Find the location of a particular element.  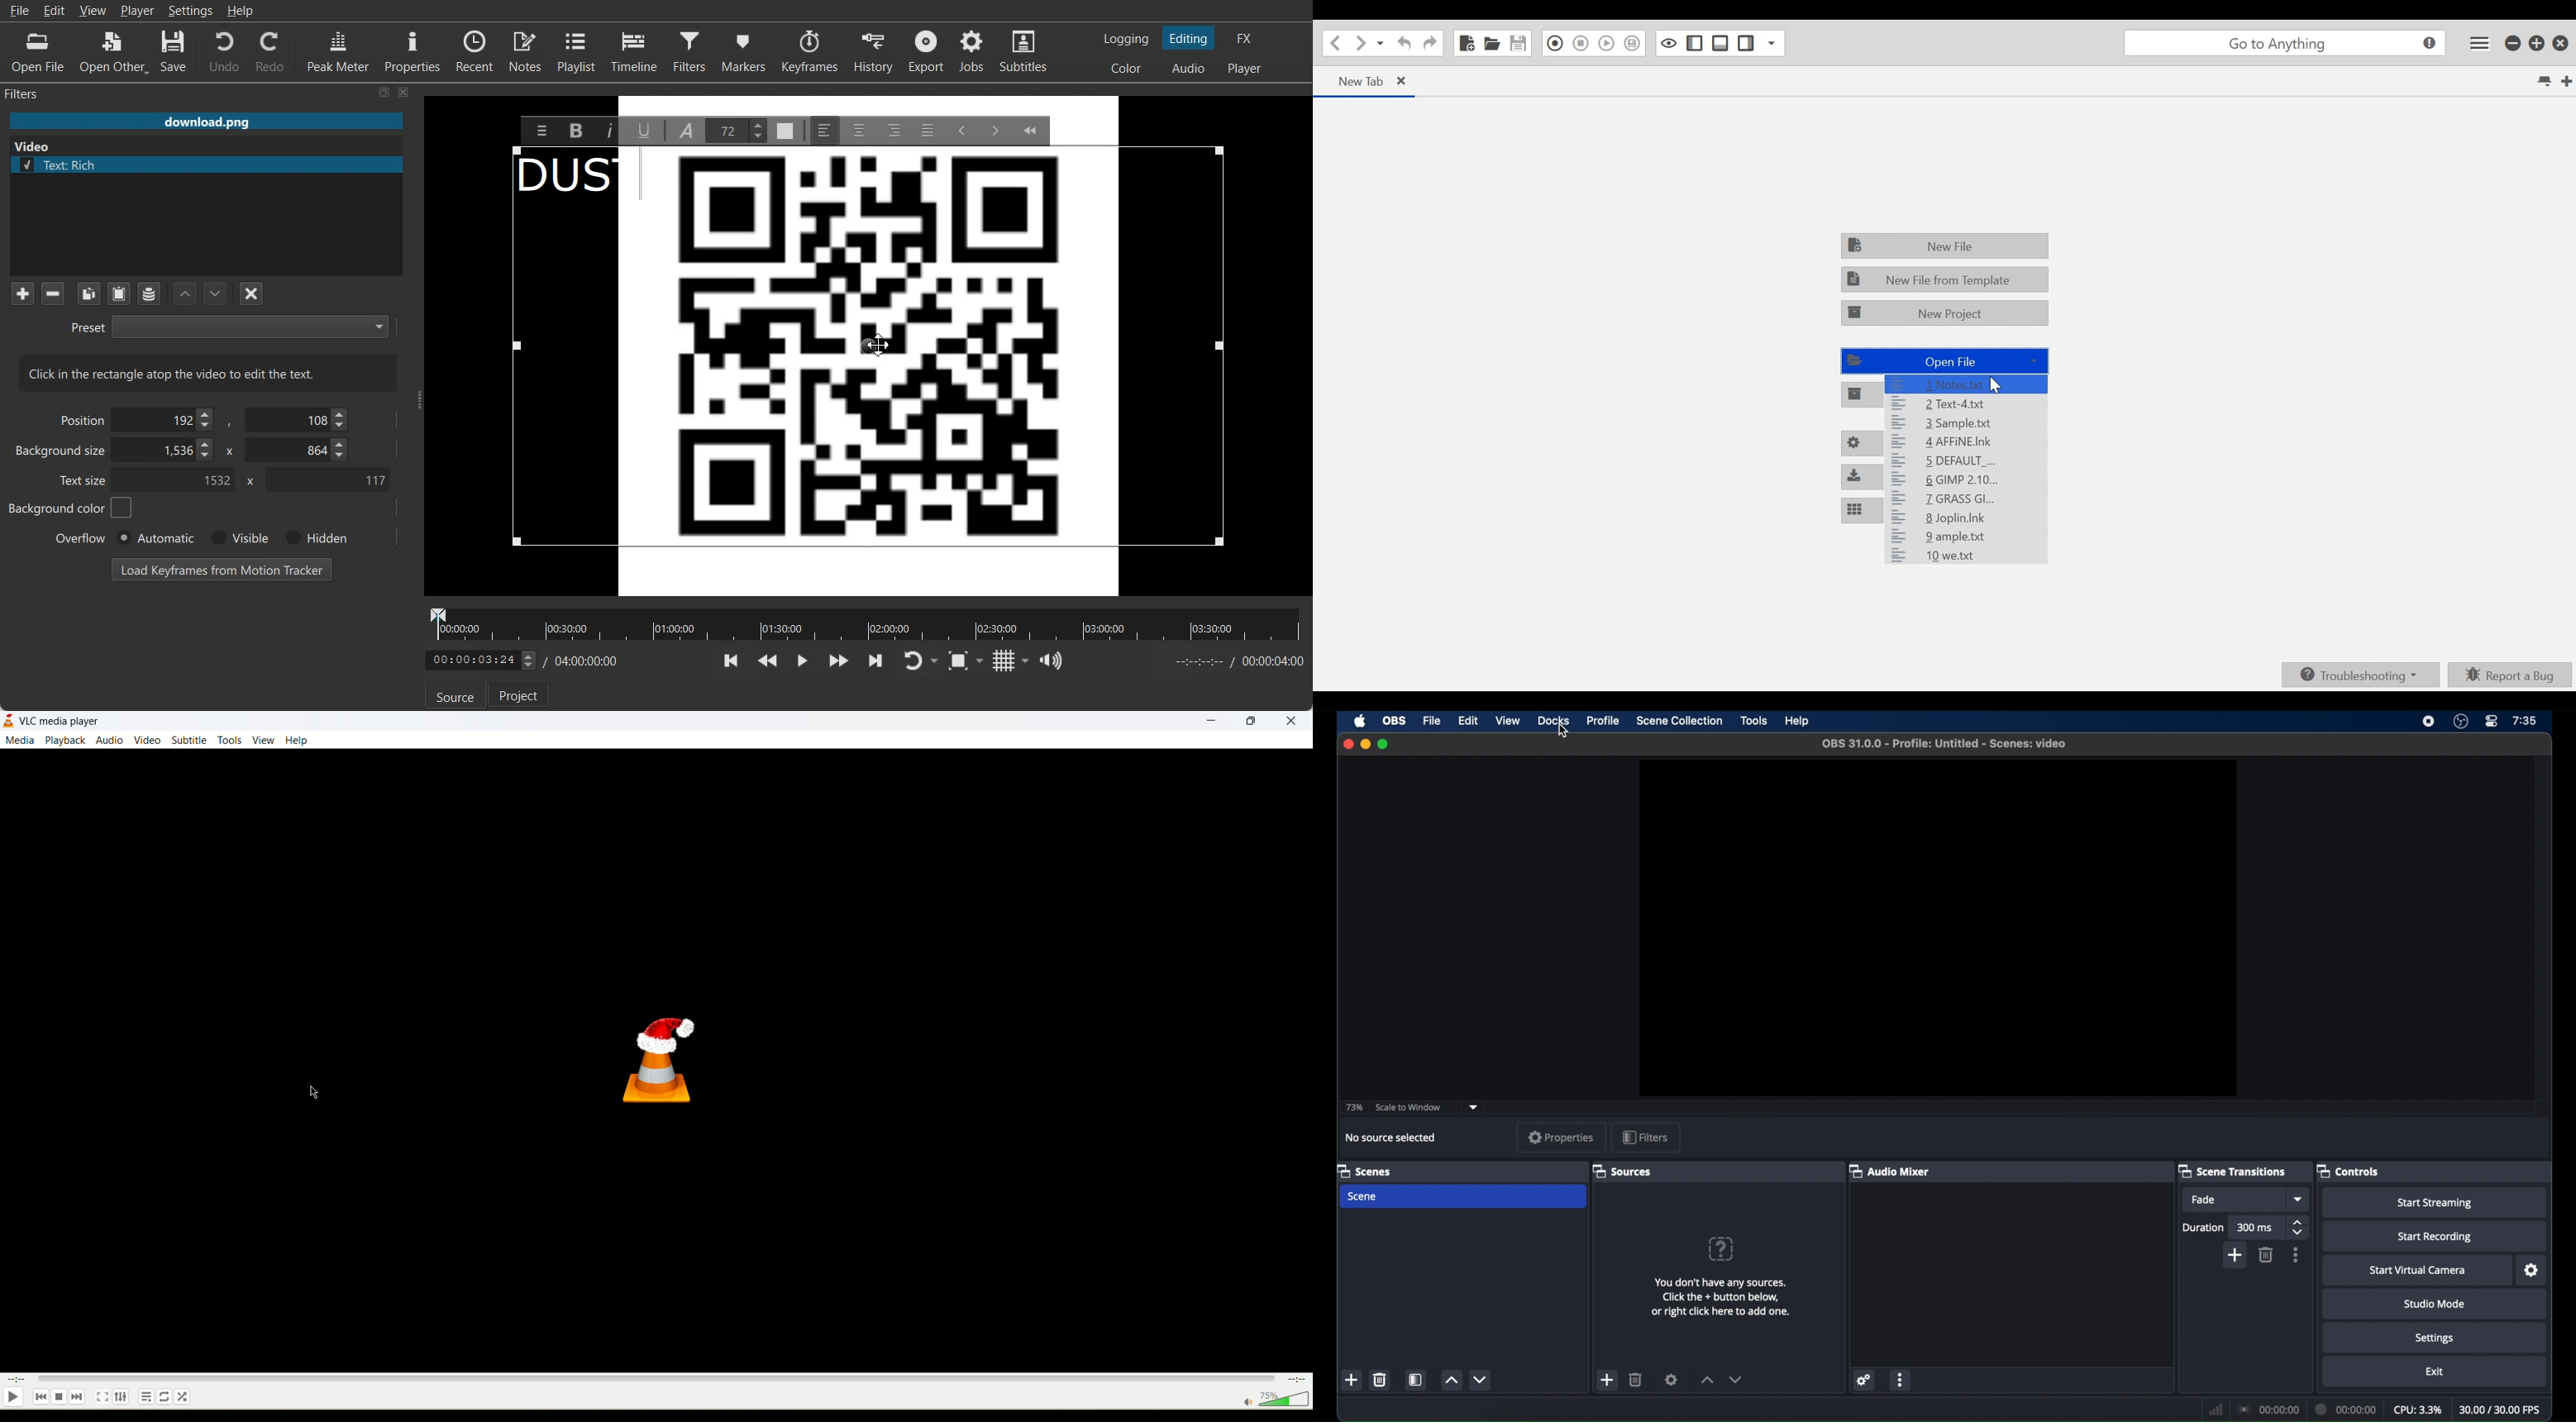

Maximize is located at coordinates (384, 92).